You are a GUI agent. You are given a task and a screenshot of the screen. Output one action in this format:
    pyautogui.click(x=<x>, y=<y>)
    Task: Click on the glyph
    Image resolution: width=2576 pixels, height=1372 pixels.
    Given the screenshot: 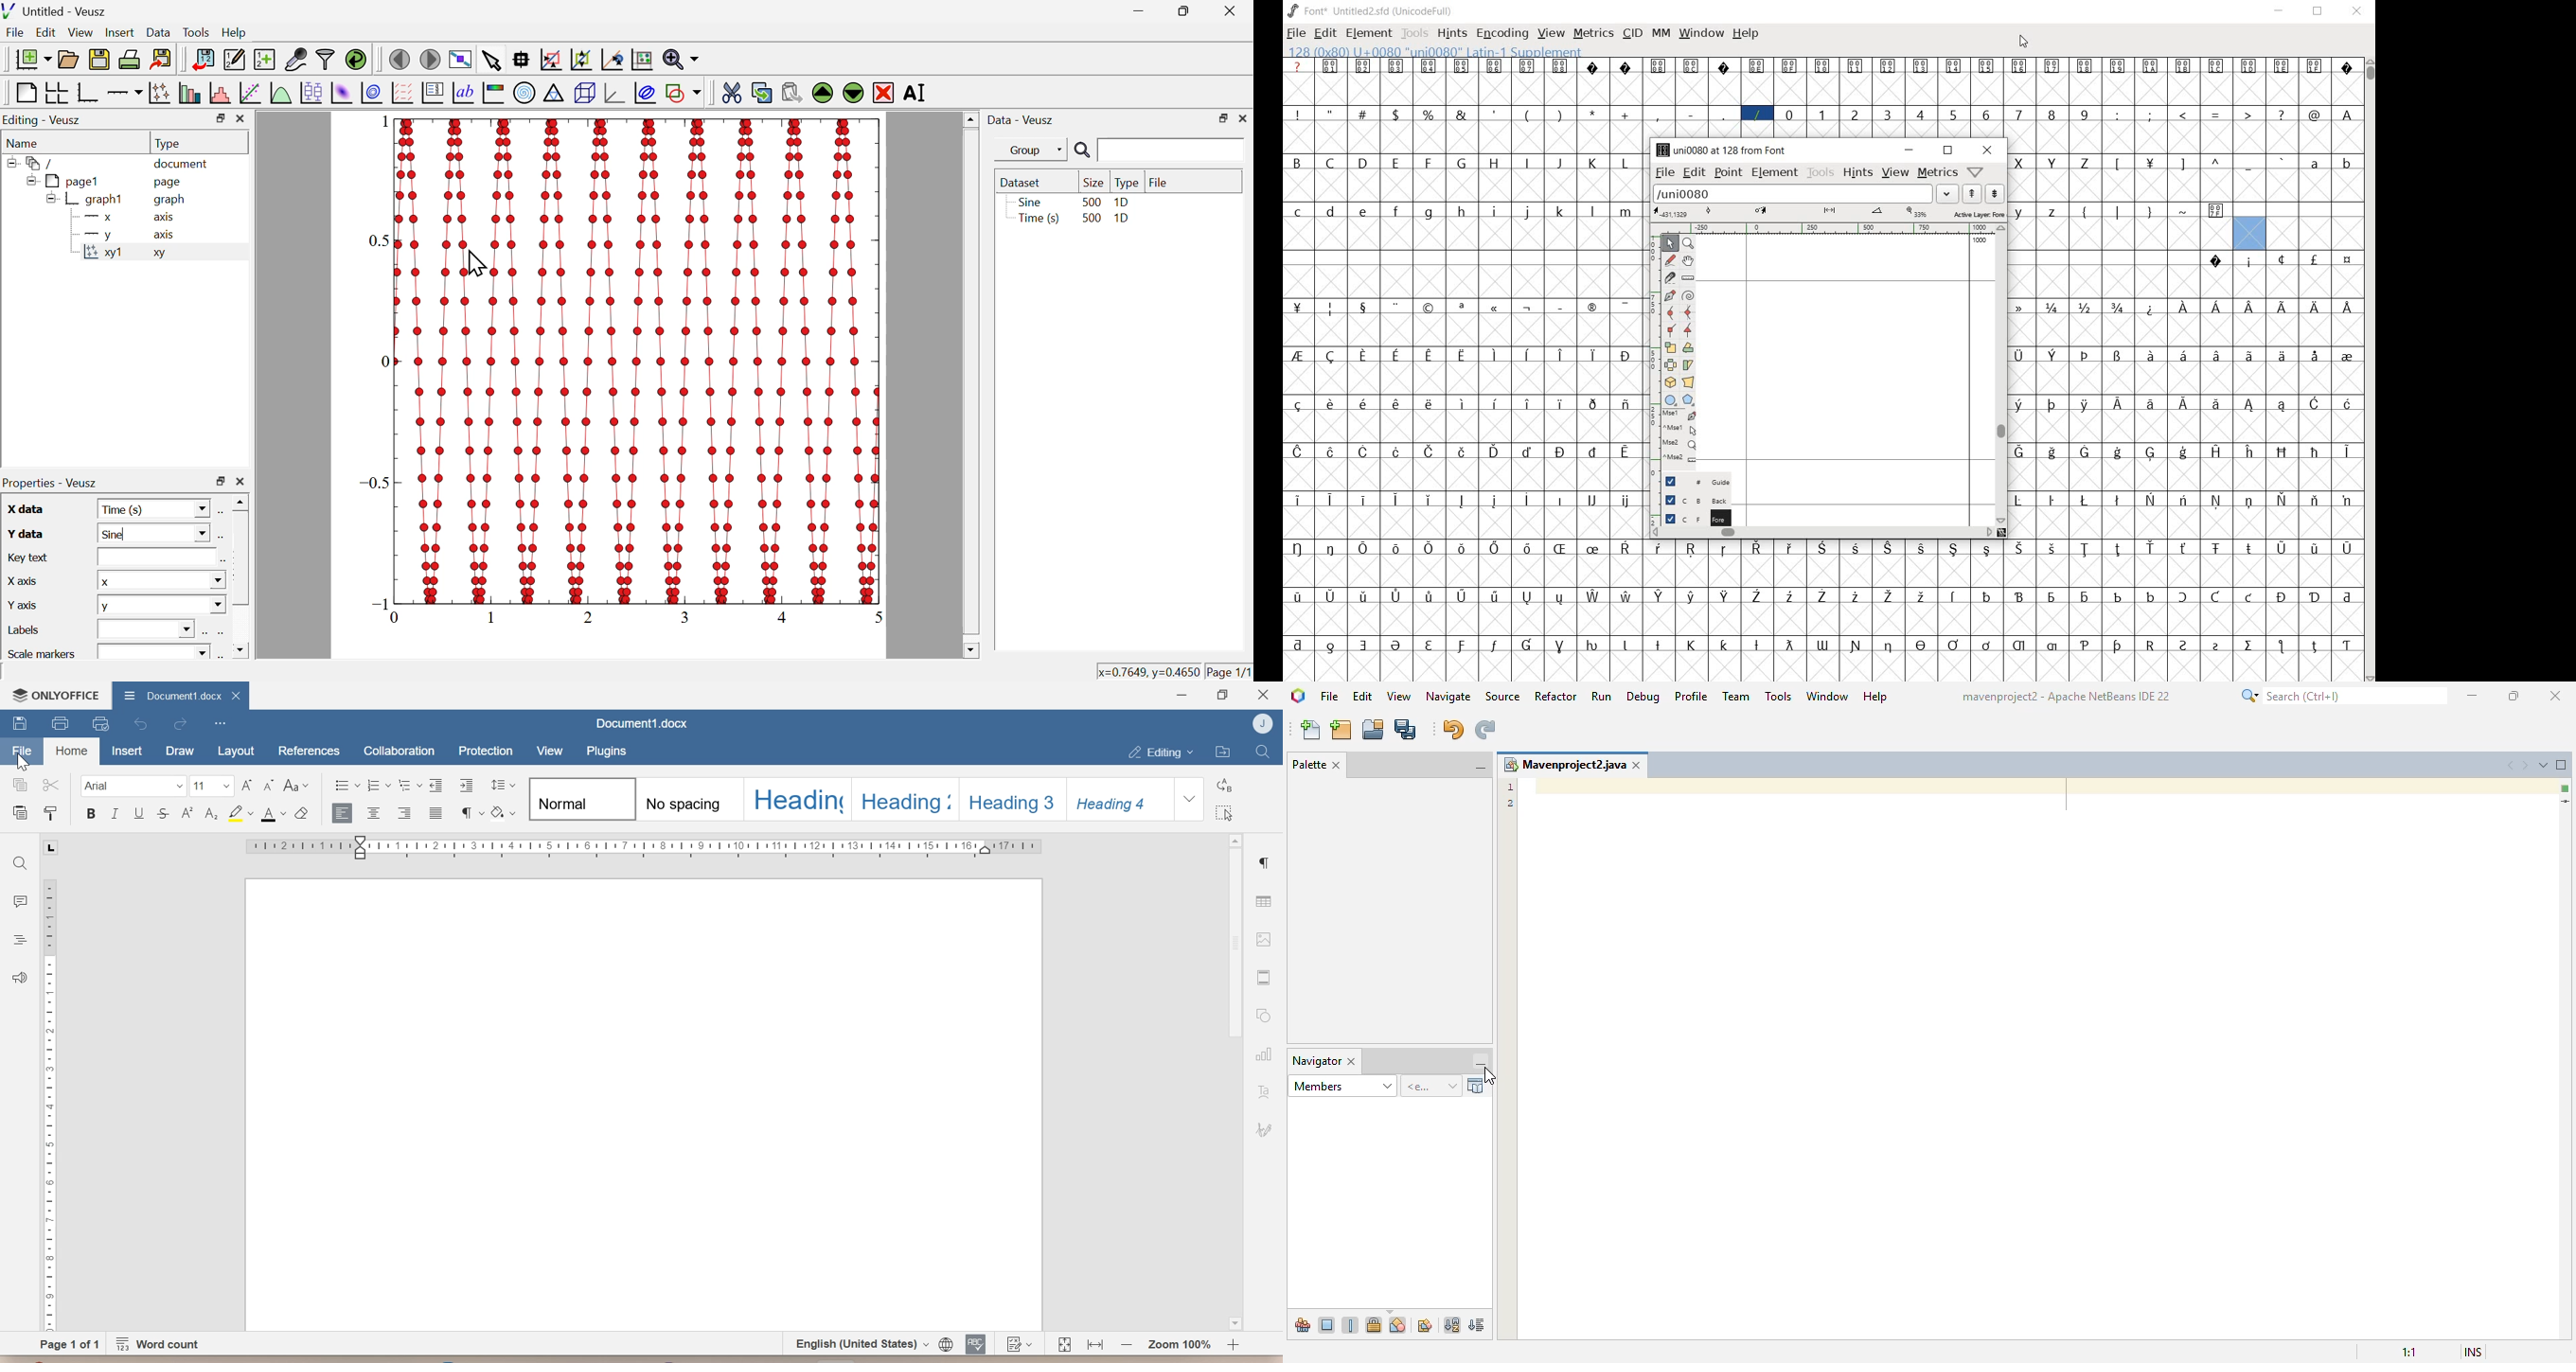 What is the action you would take?
    pyautogui.click(x=2052, y=548)
    